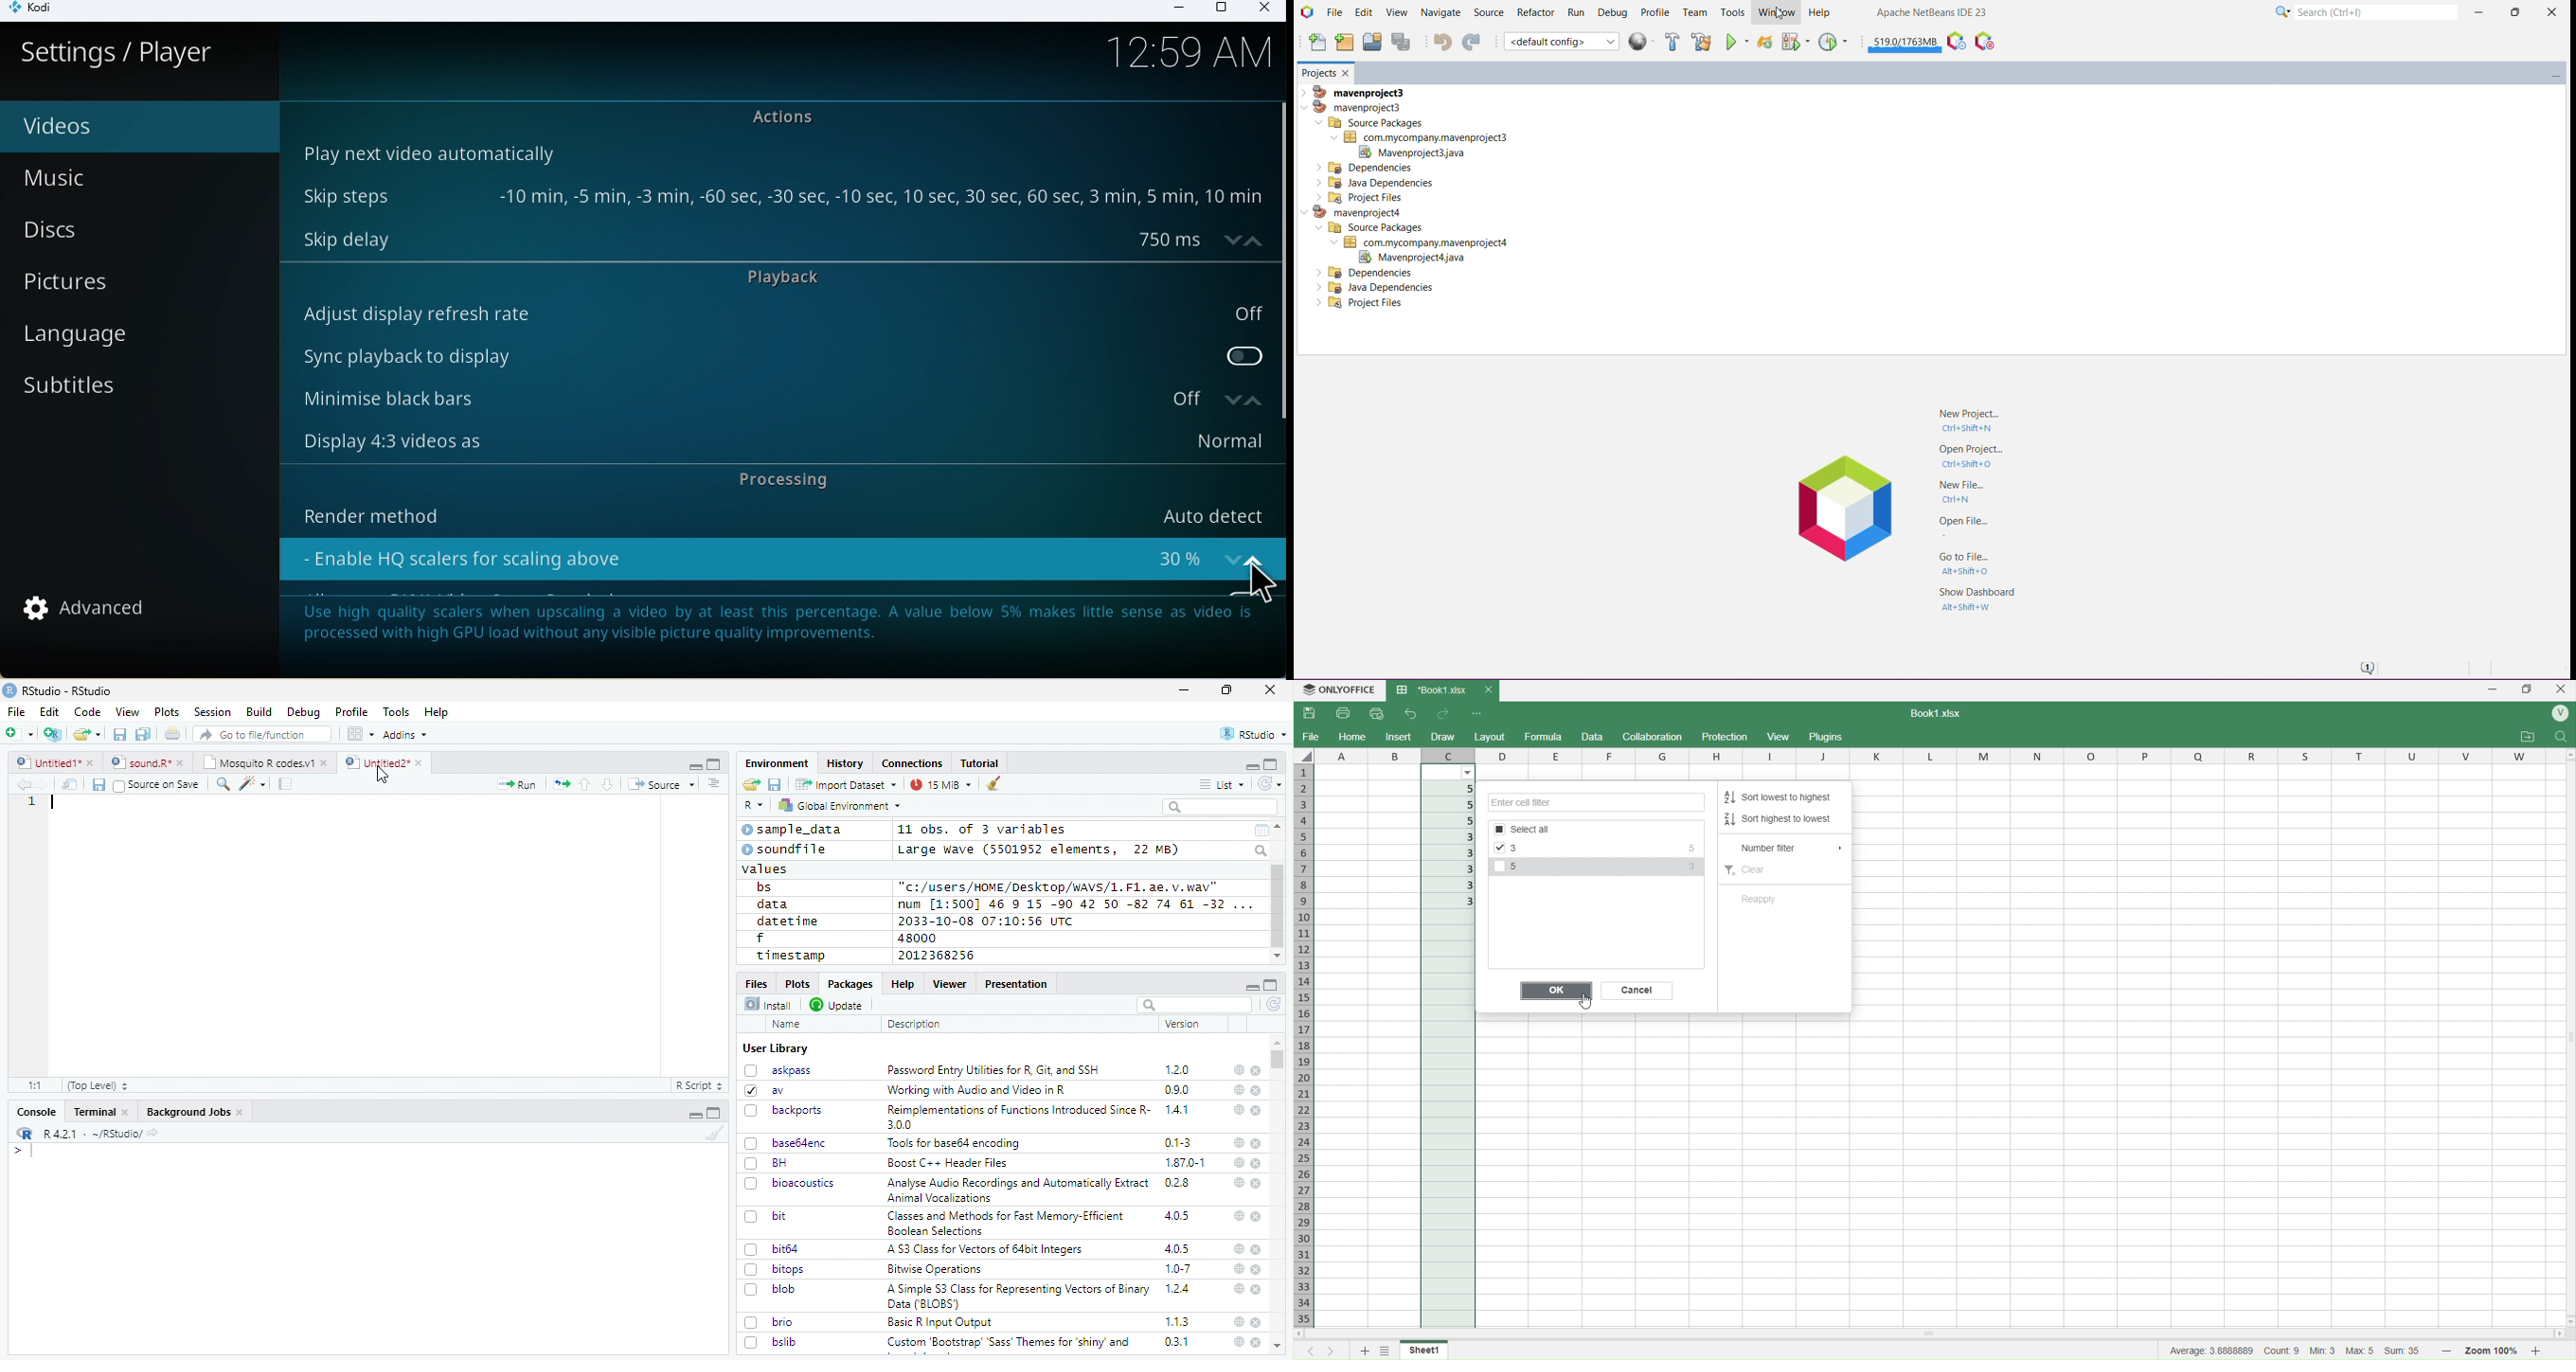 This screenshot has height=1372, width=2576. I want to click on sheet list, so click(1387, 1349).